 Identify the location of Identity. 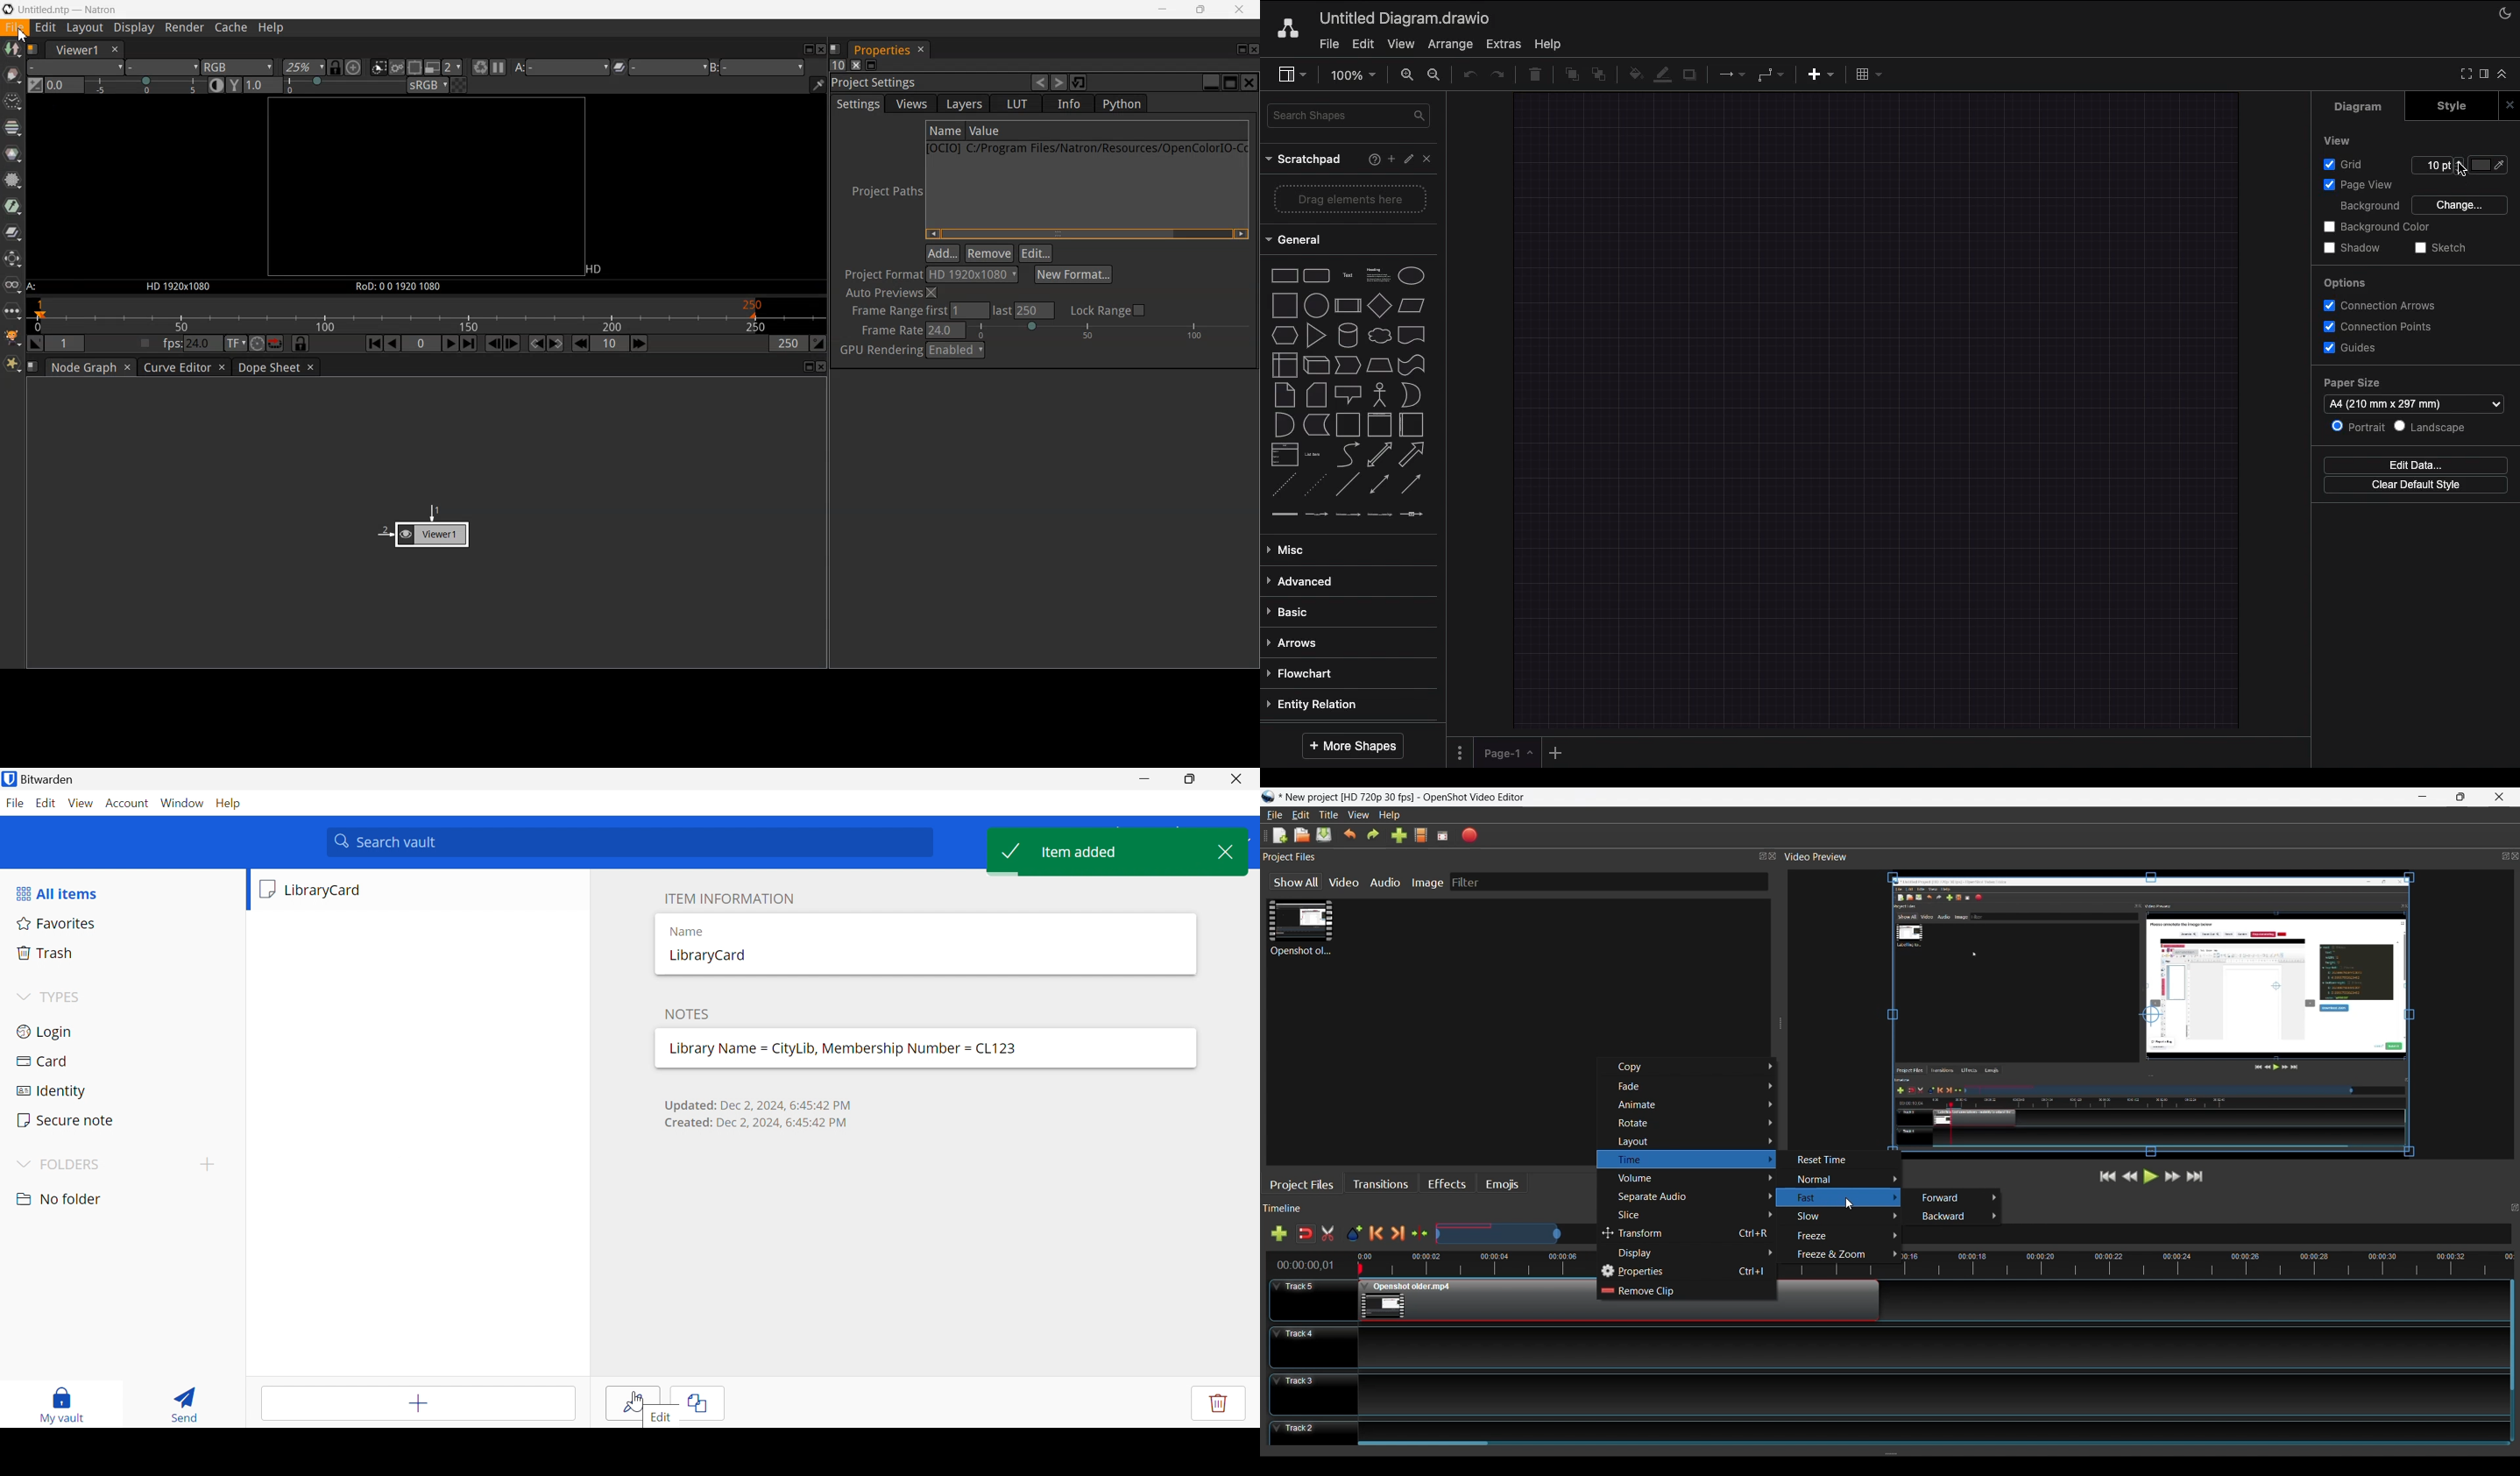
(117, 1087).